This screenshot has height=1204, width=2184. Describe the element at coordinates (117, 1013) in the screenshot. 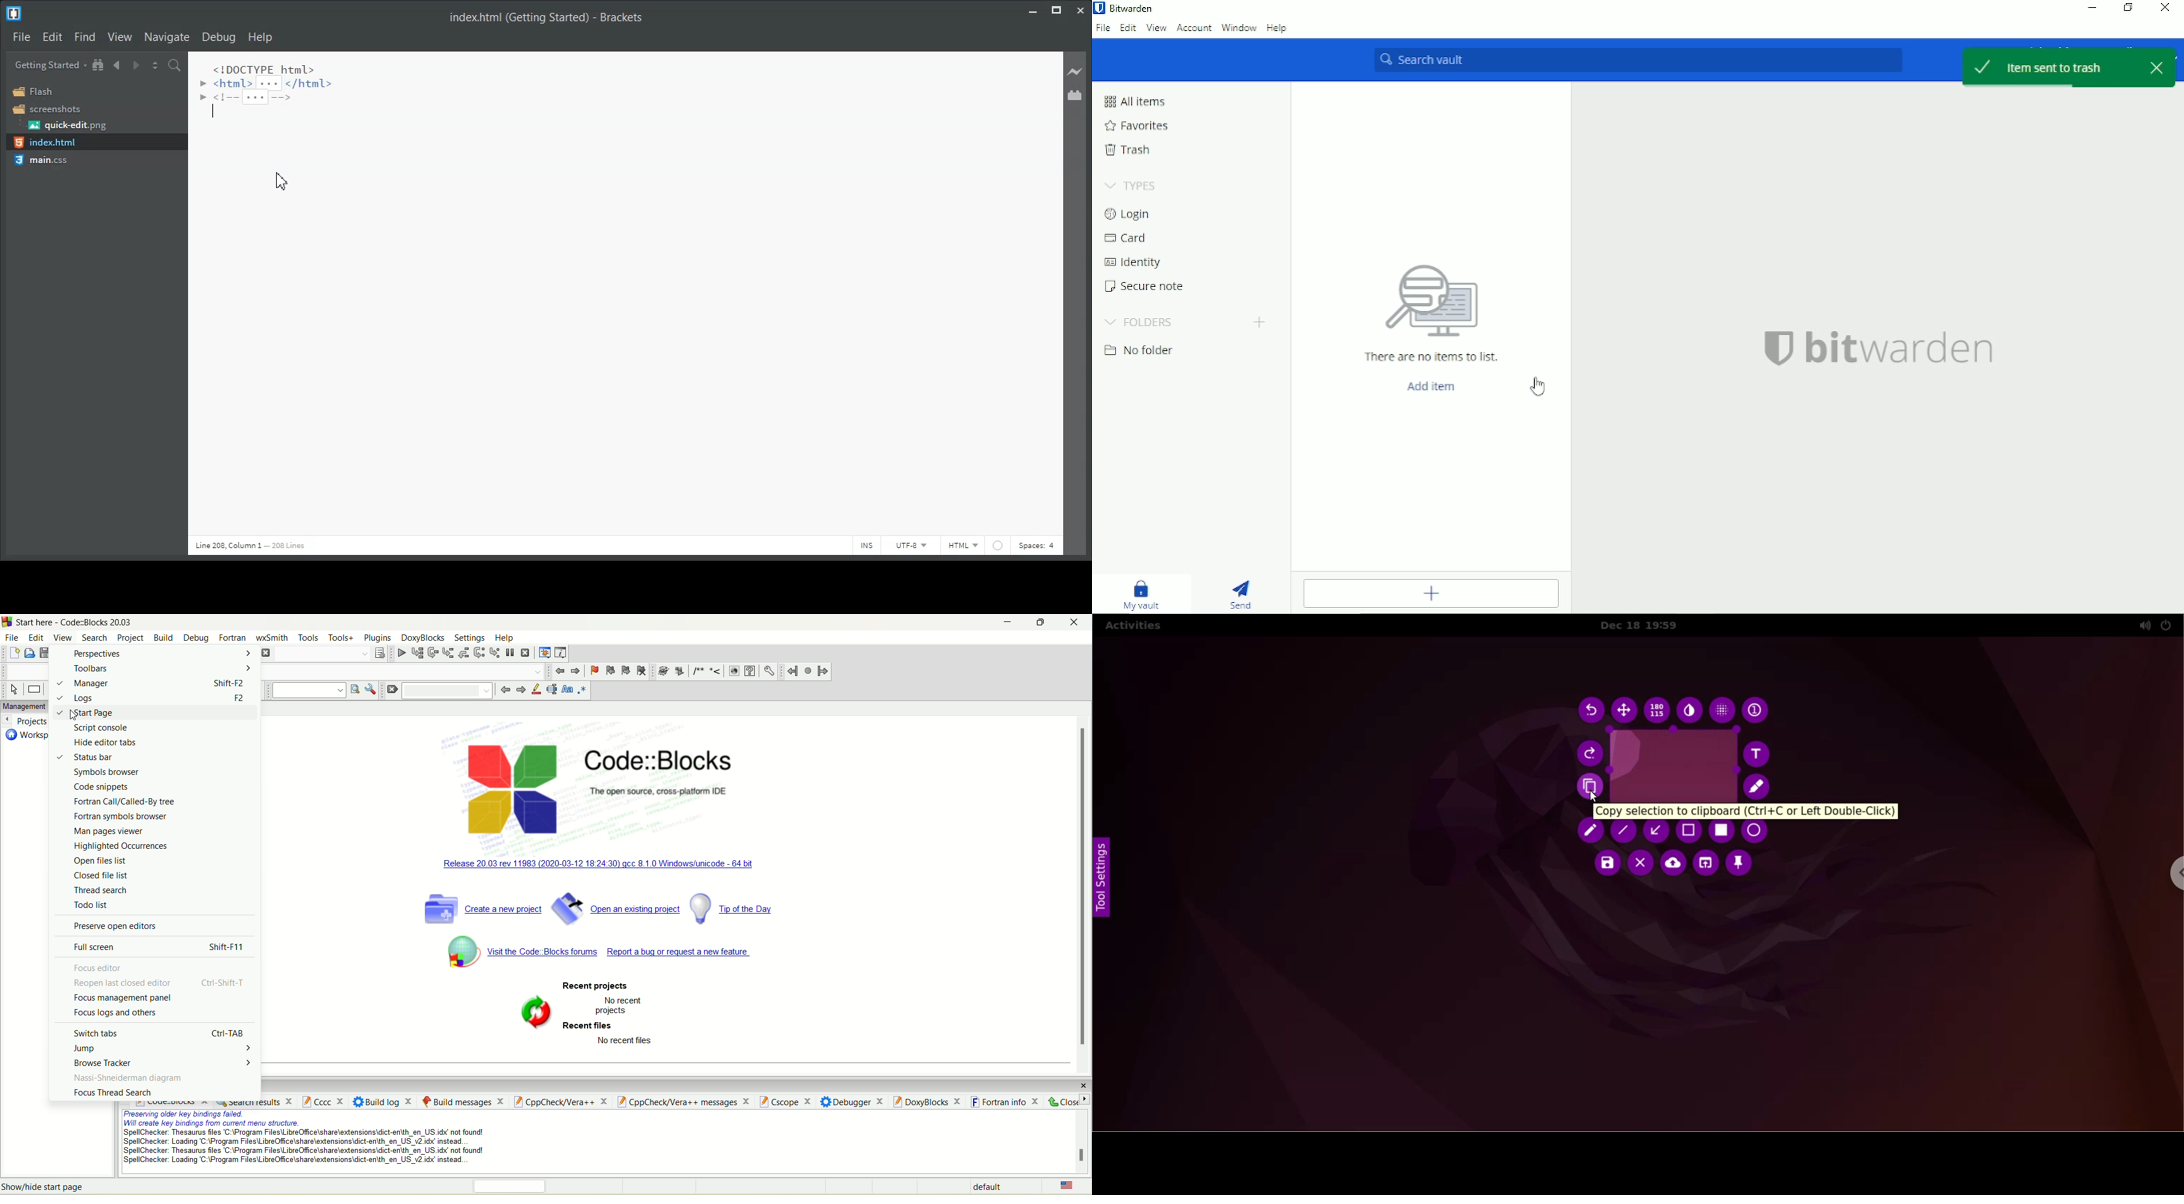

I see `focus logs and others` at that location.